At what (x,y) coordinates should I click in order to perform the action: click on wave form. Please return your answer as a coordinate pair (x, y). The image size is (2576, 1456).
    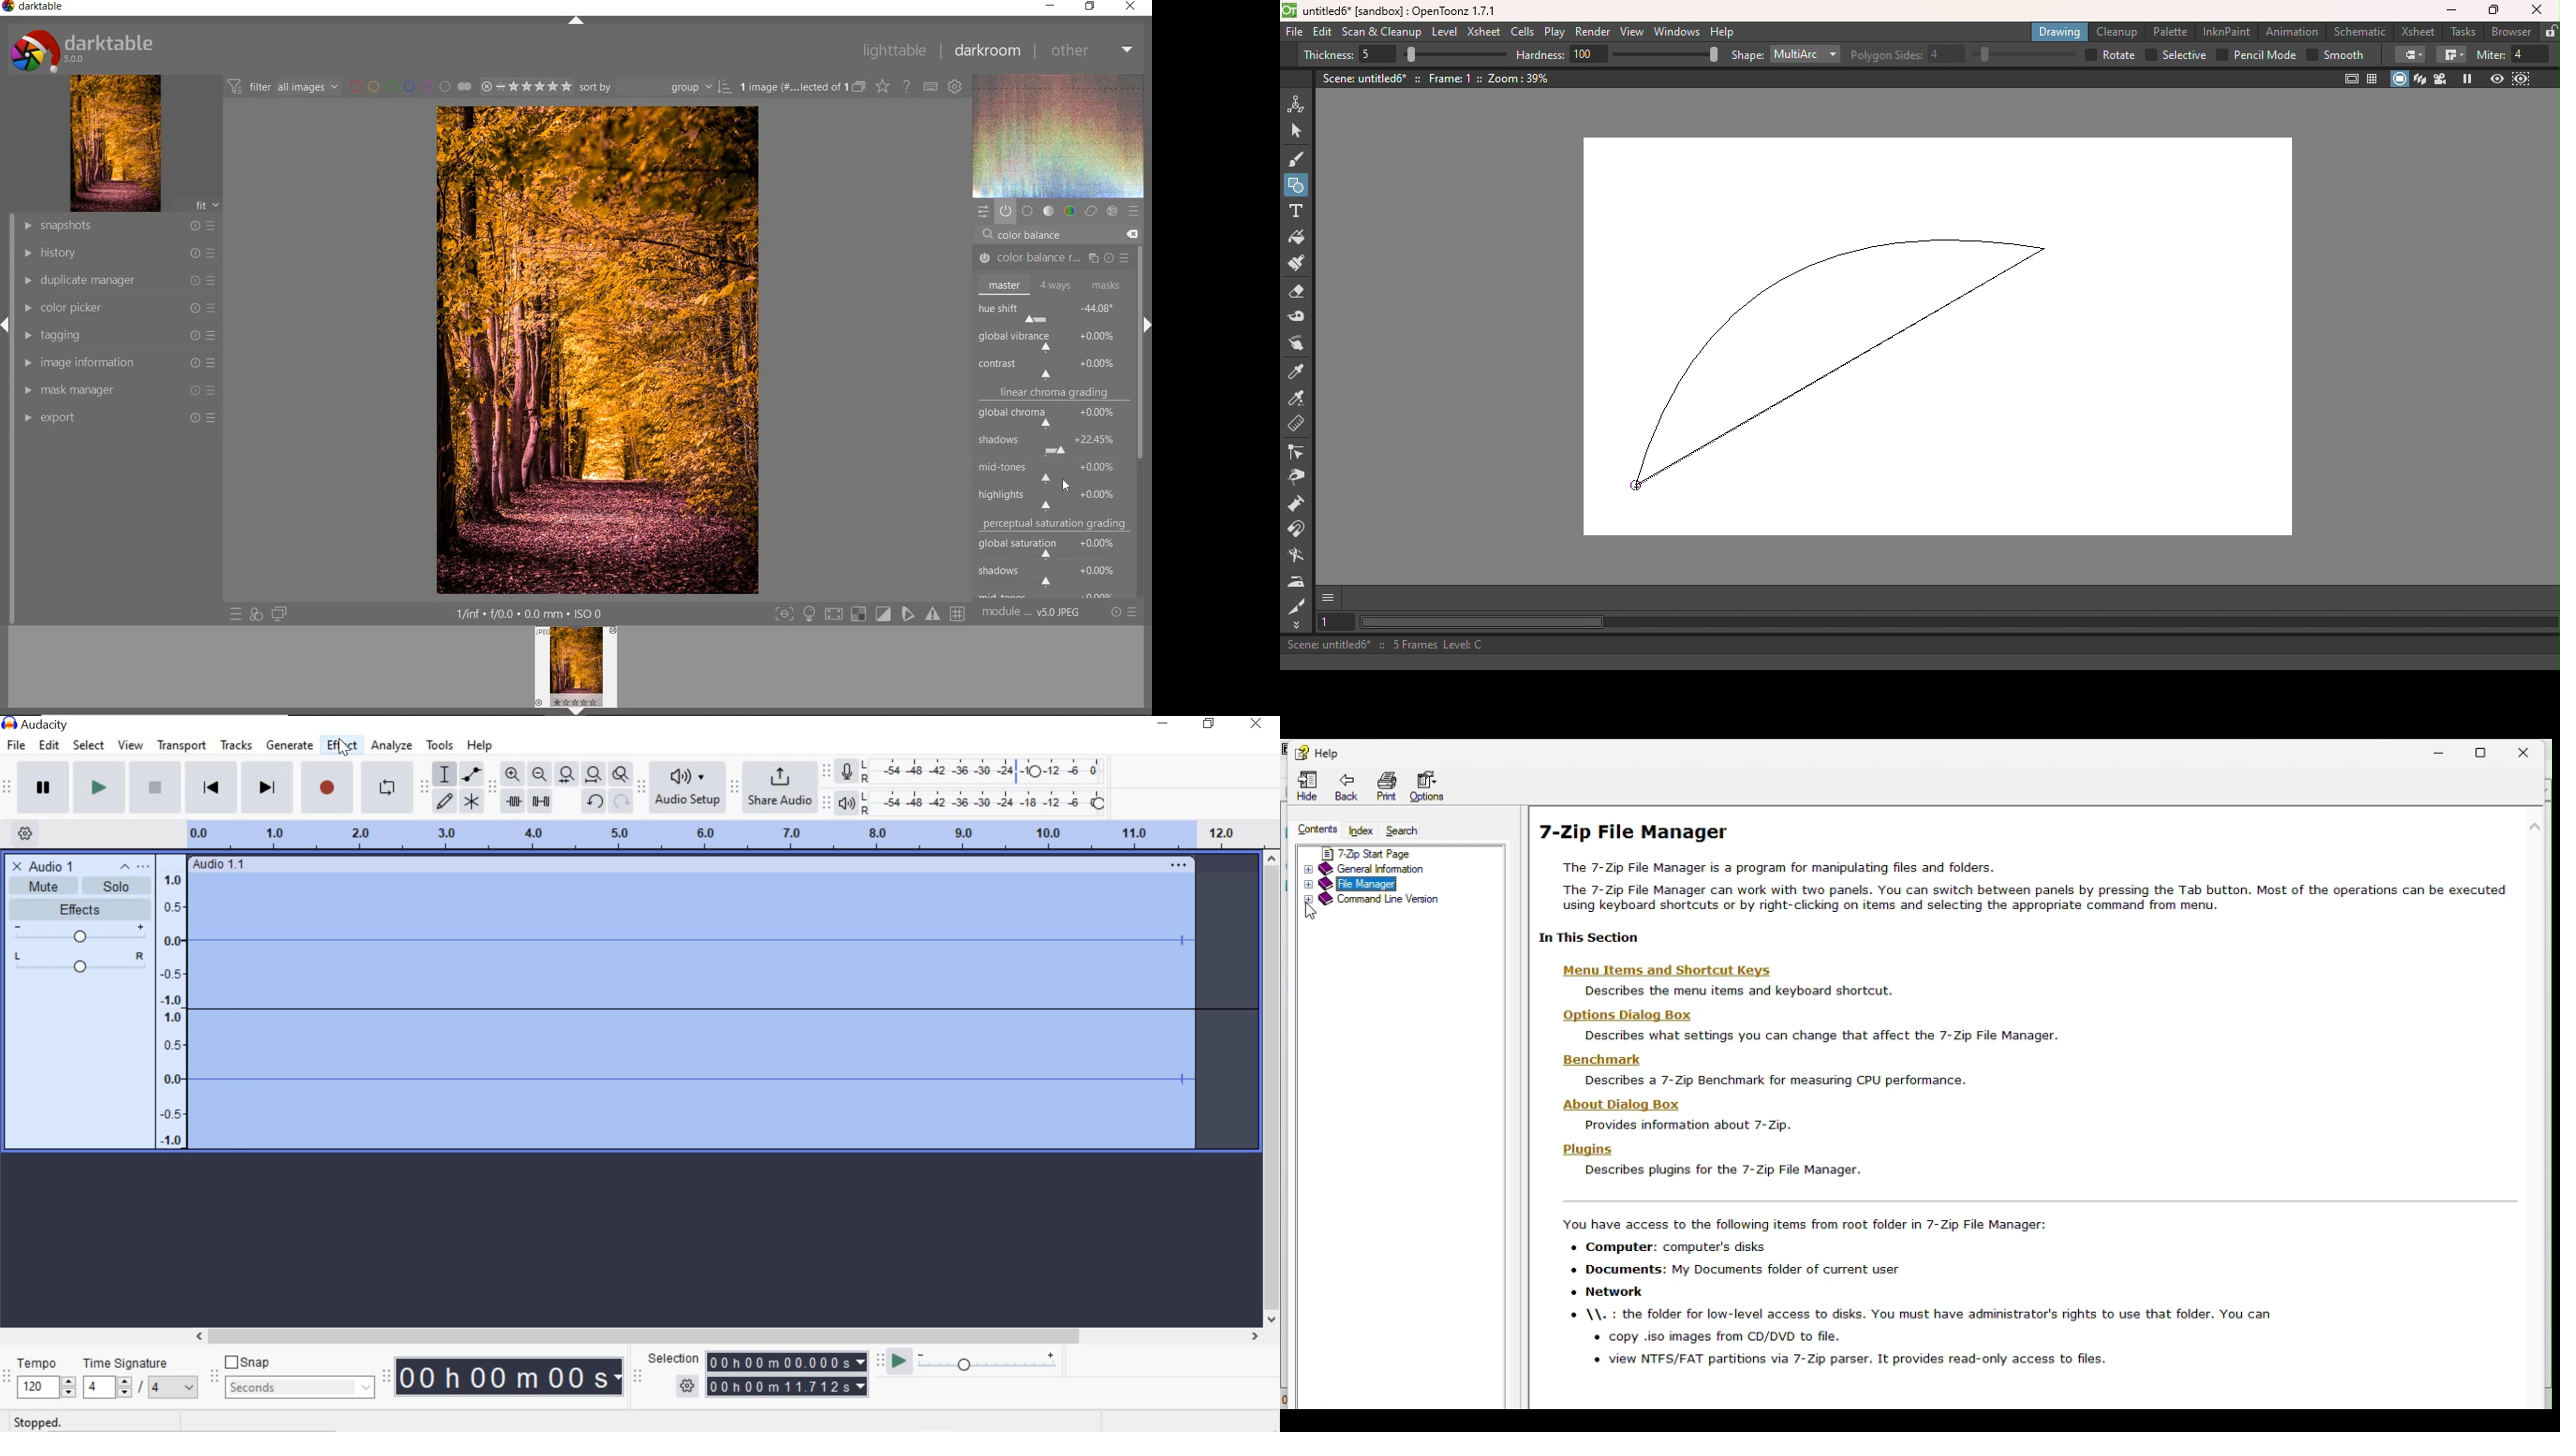
    Looking at the image, I should click on (1058, 136).